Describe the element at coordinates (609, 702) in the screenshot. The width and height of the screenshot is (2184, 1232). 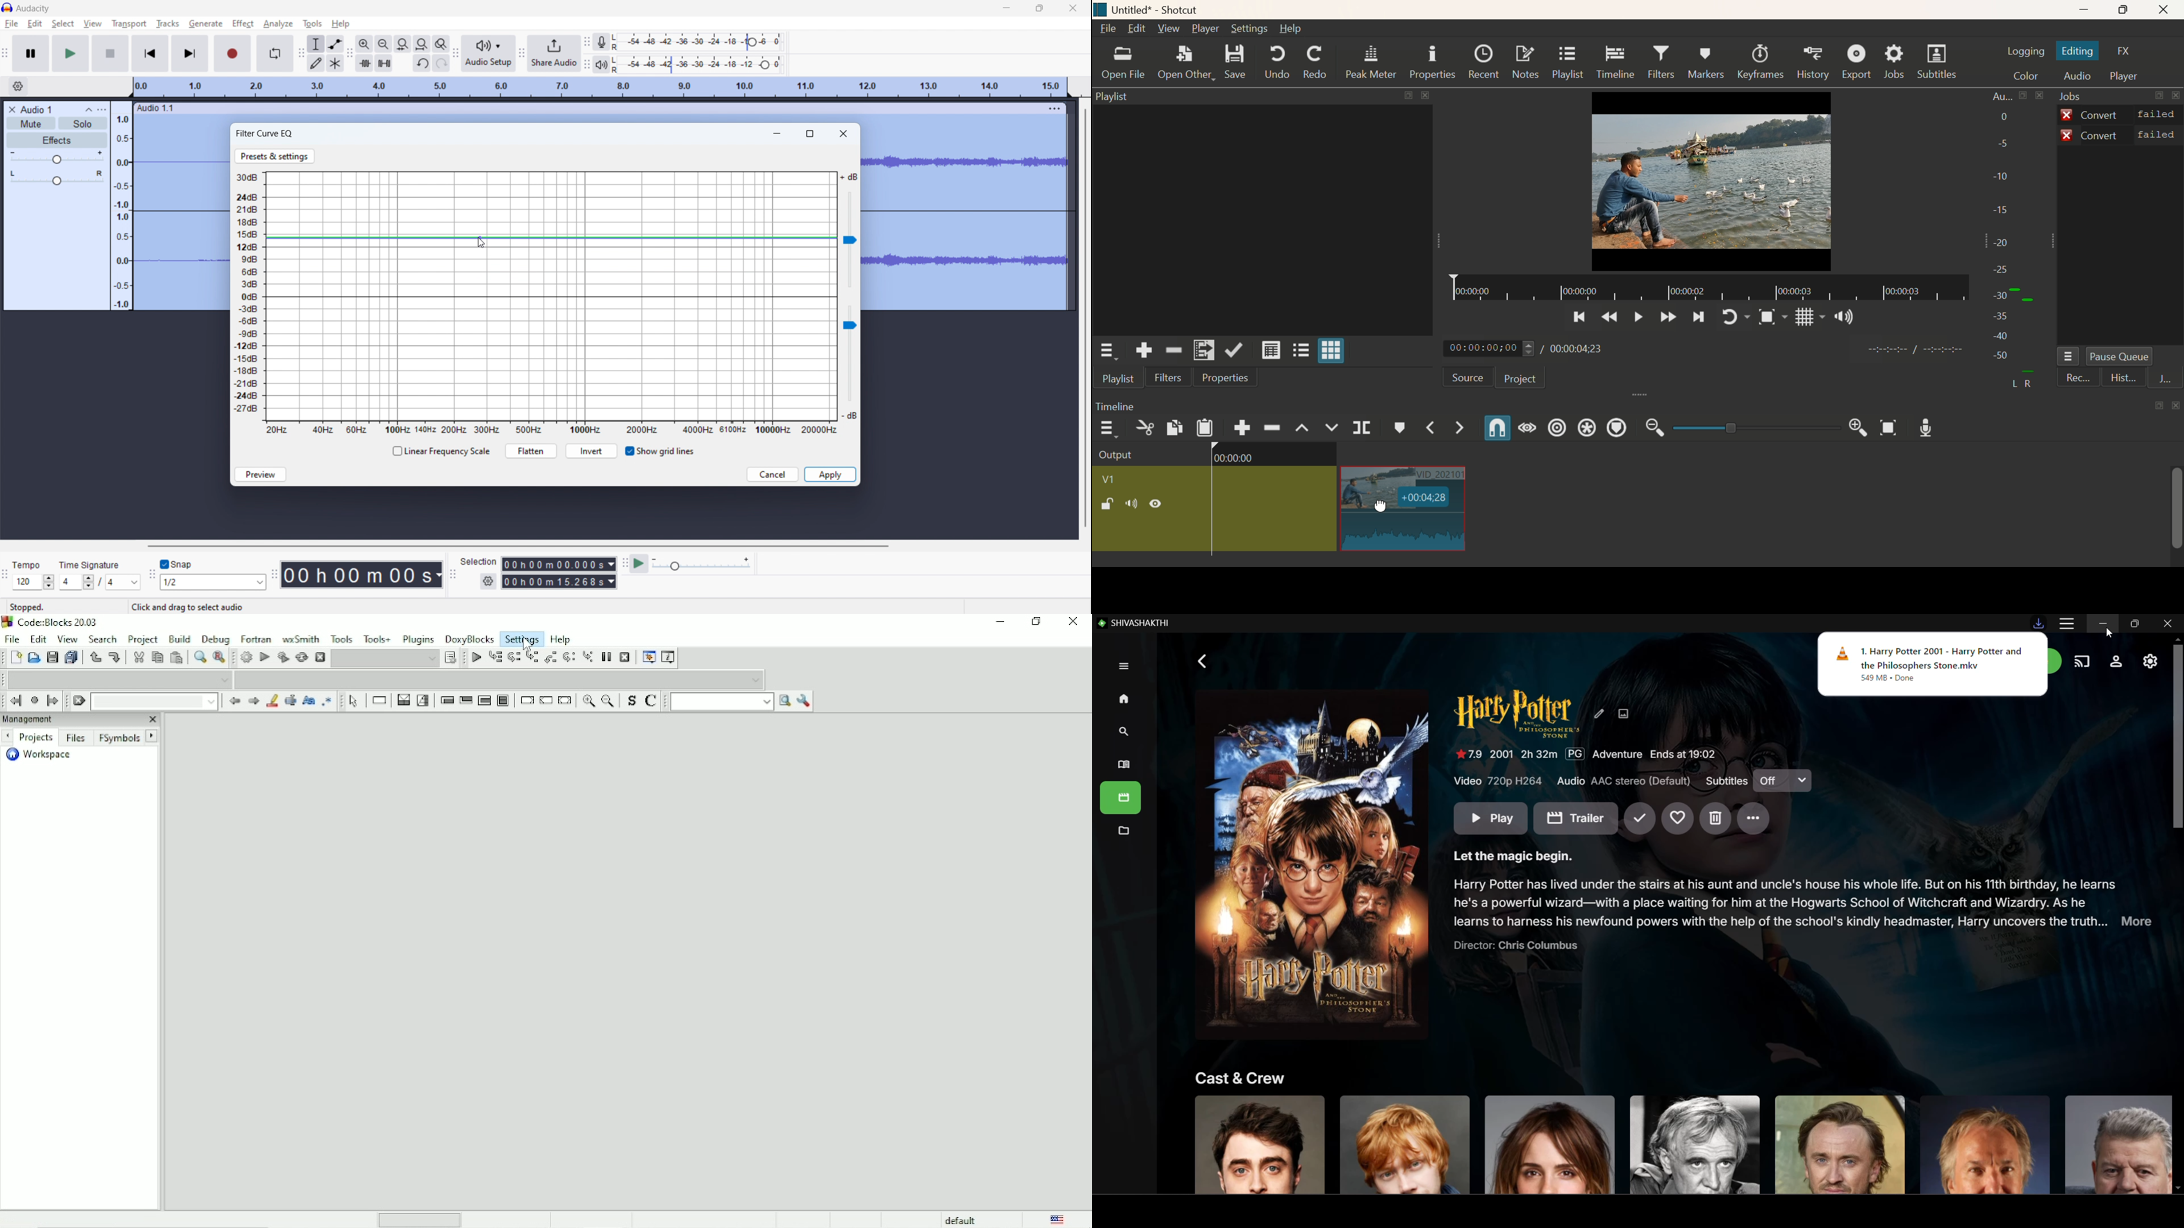
I see `Zoom out` at that location.